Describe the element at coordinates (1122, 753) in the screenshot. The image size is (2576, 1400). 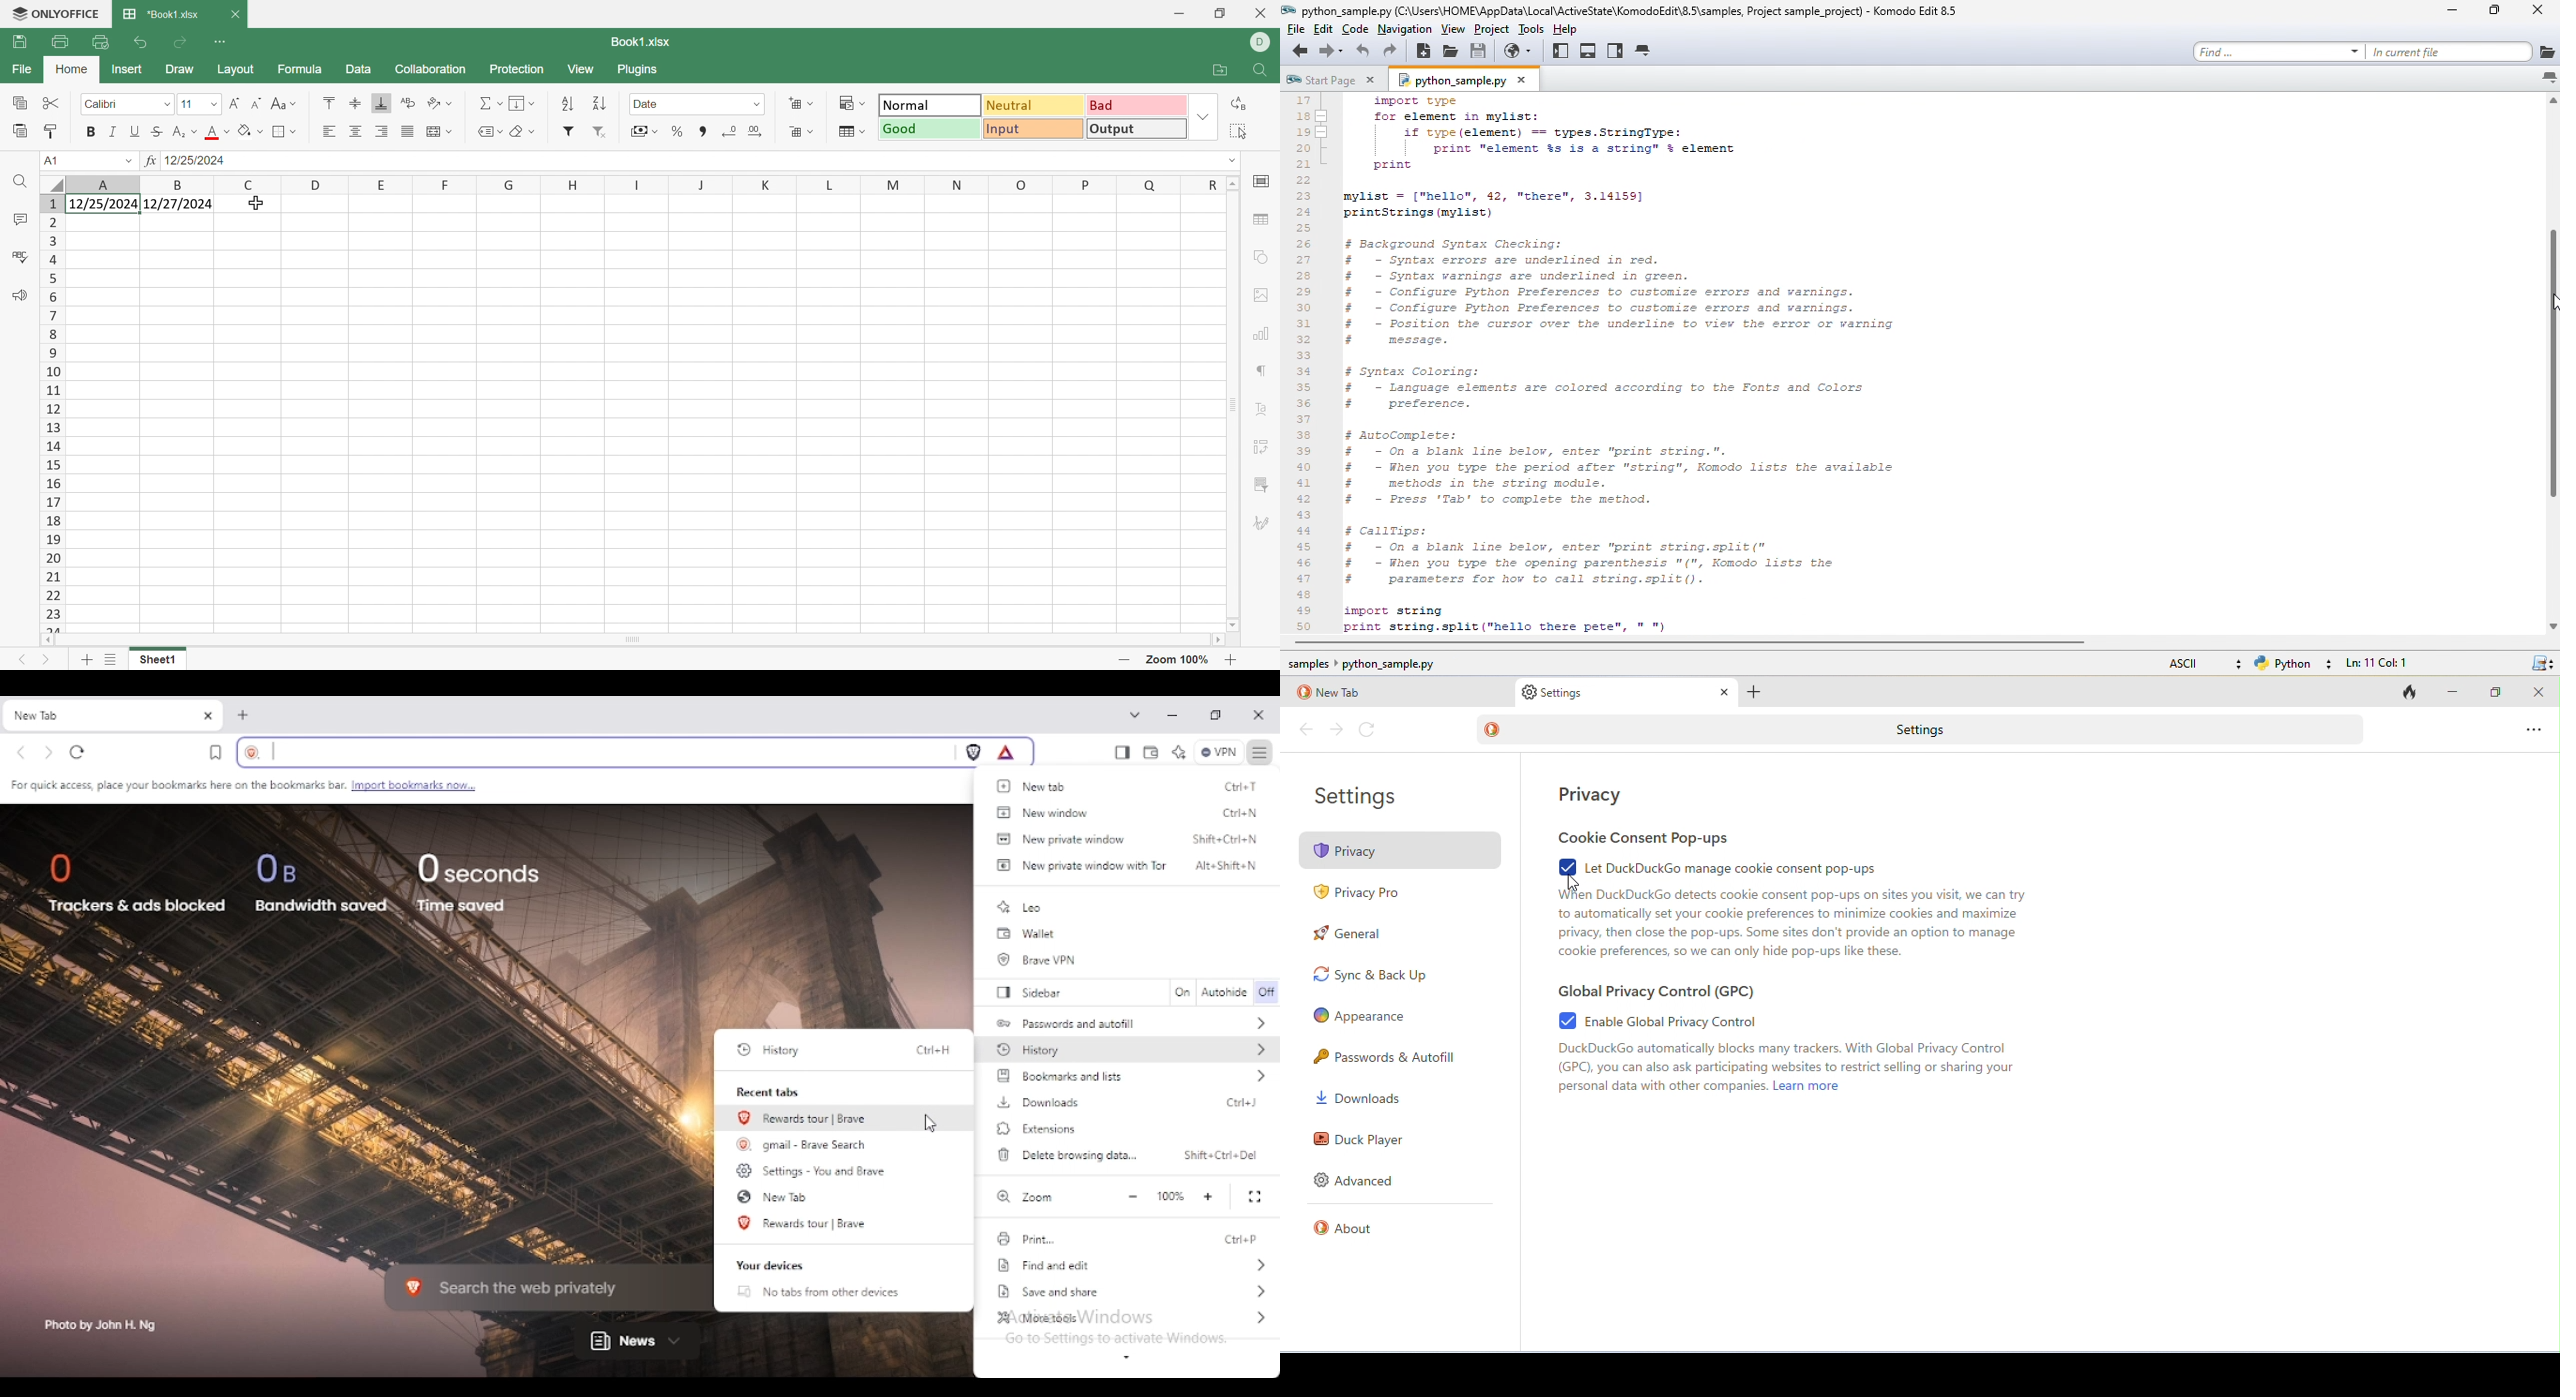
I see `show sidebar` at that location.